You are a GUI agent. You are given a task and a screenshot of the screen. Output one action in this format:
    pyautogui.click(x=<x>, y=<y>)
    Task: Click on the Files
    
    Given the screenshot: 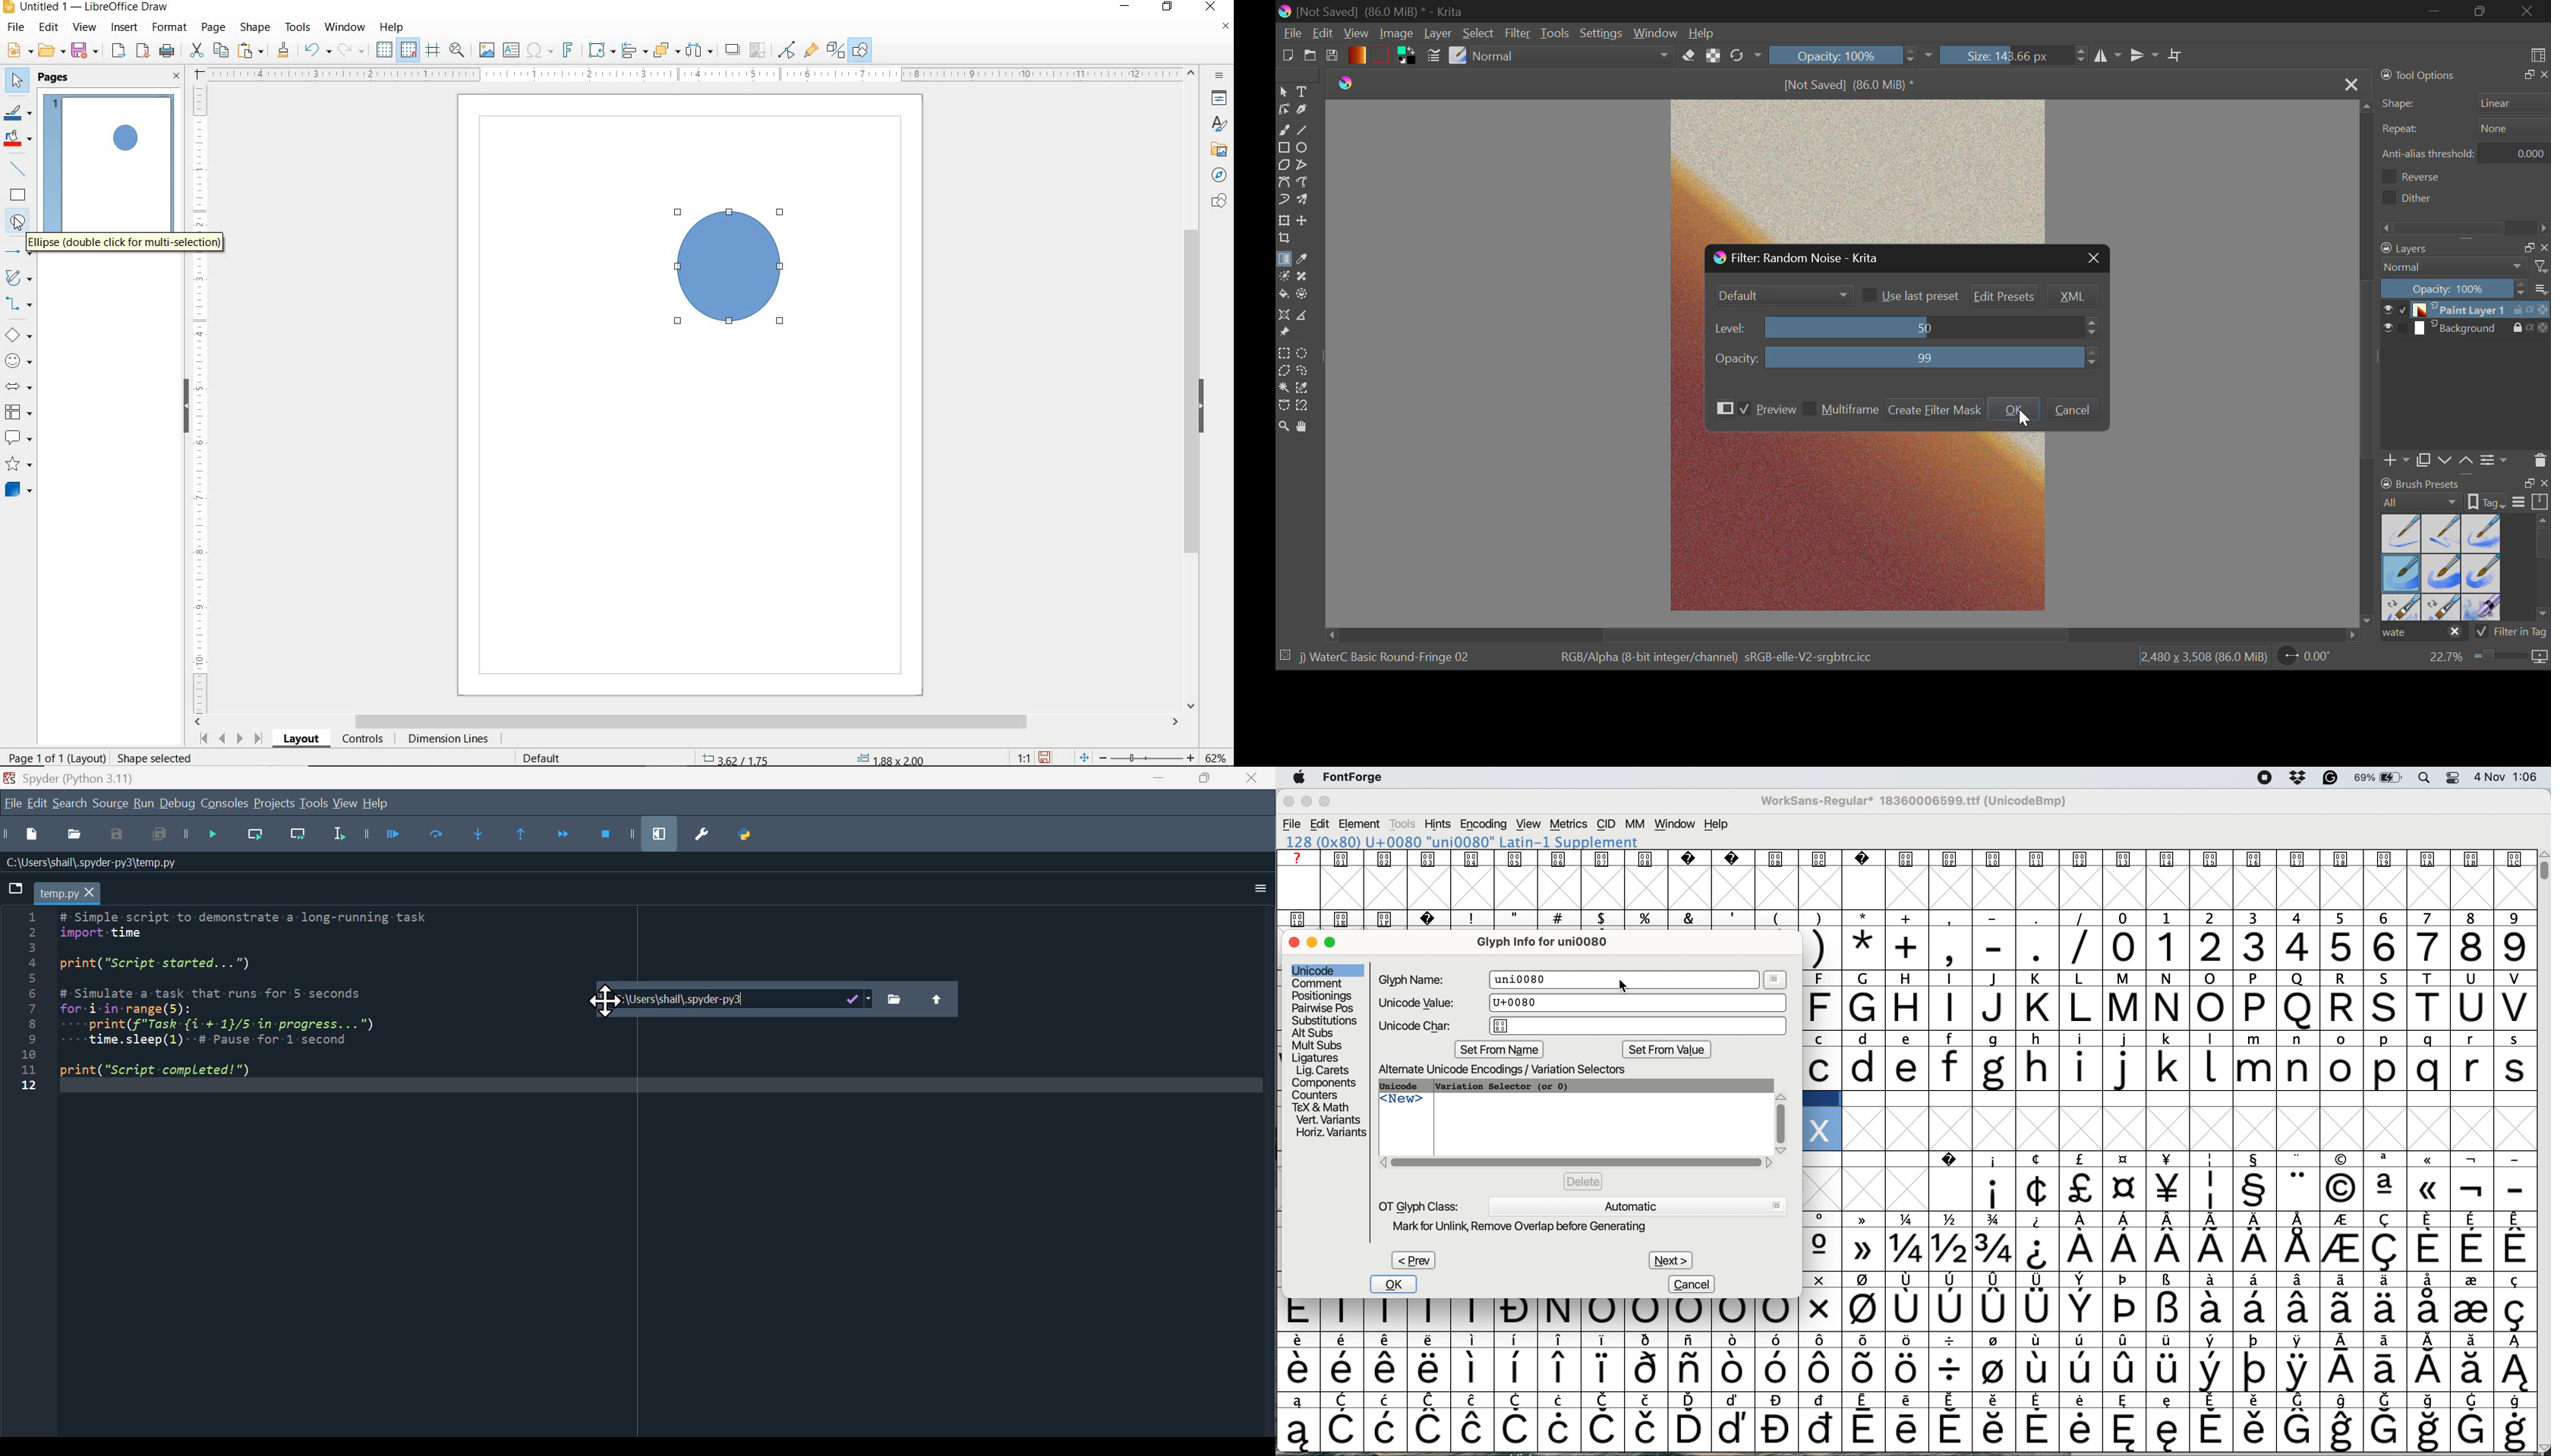 What is the action you would take?
    pyautogui.click(x=894, y=1000)
    